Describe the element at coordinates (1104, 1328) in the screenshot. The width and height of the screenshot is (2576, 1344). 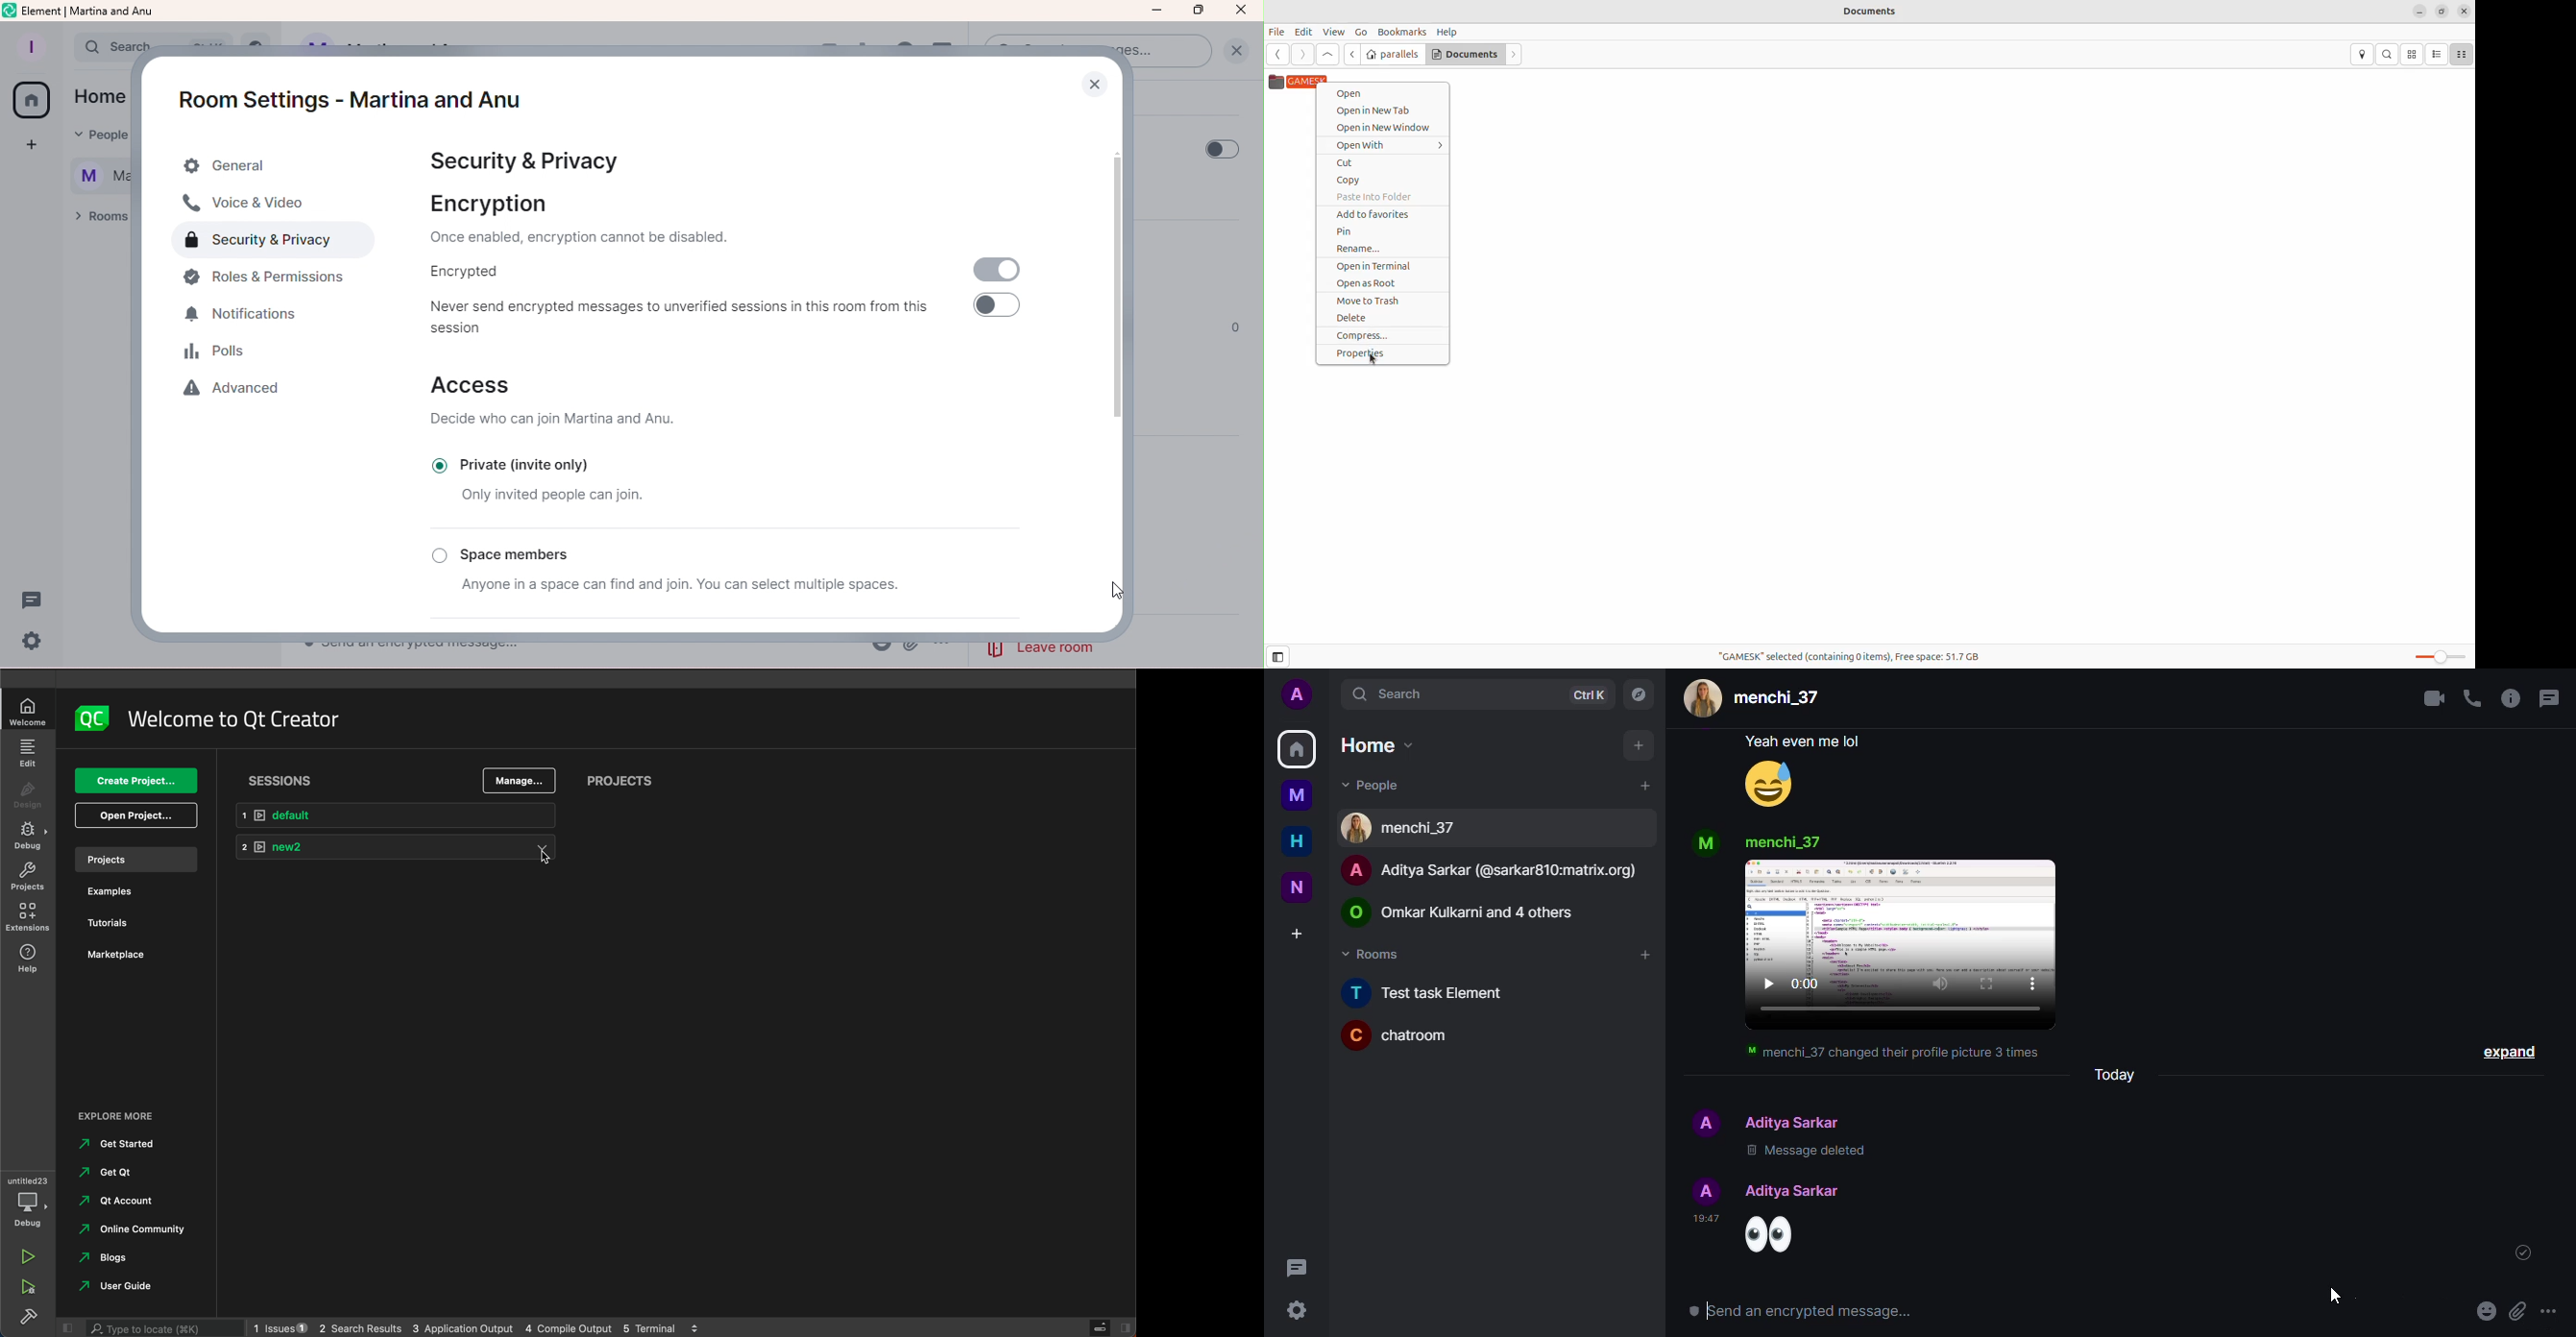
I see `close slide bar` at that location.